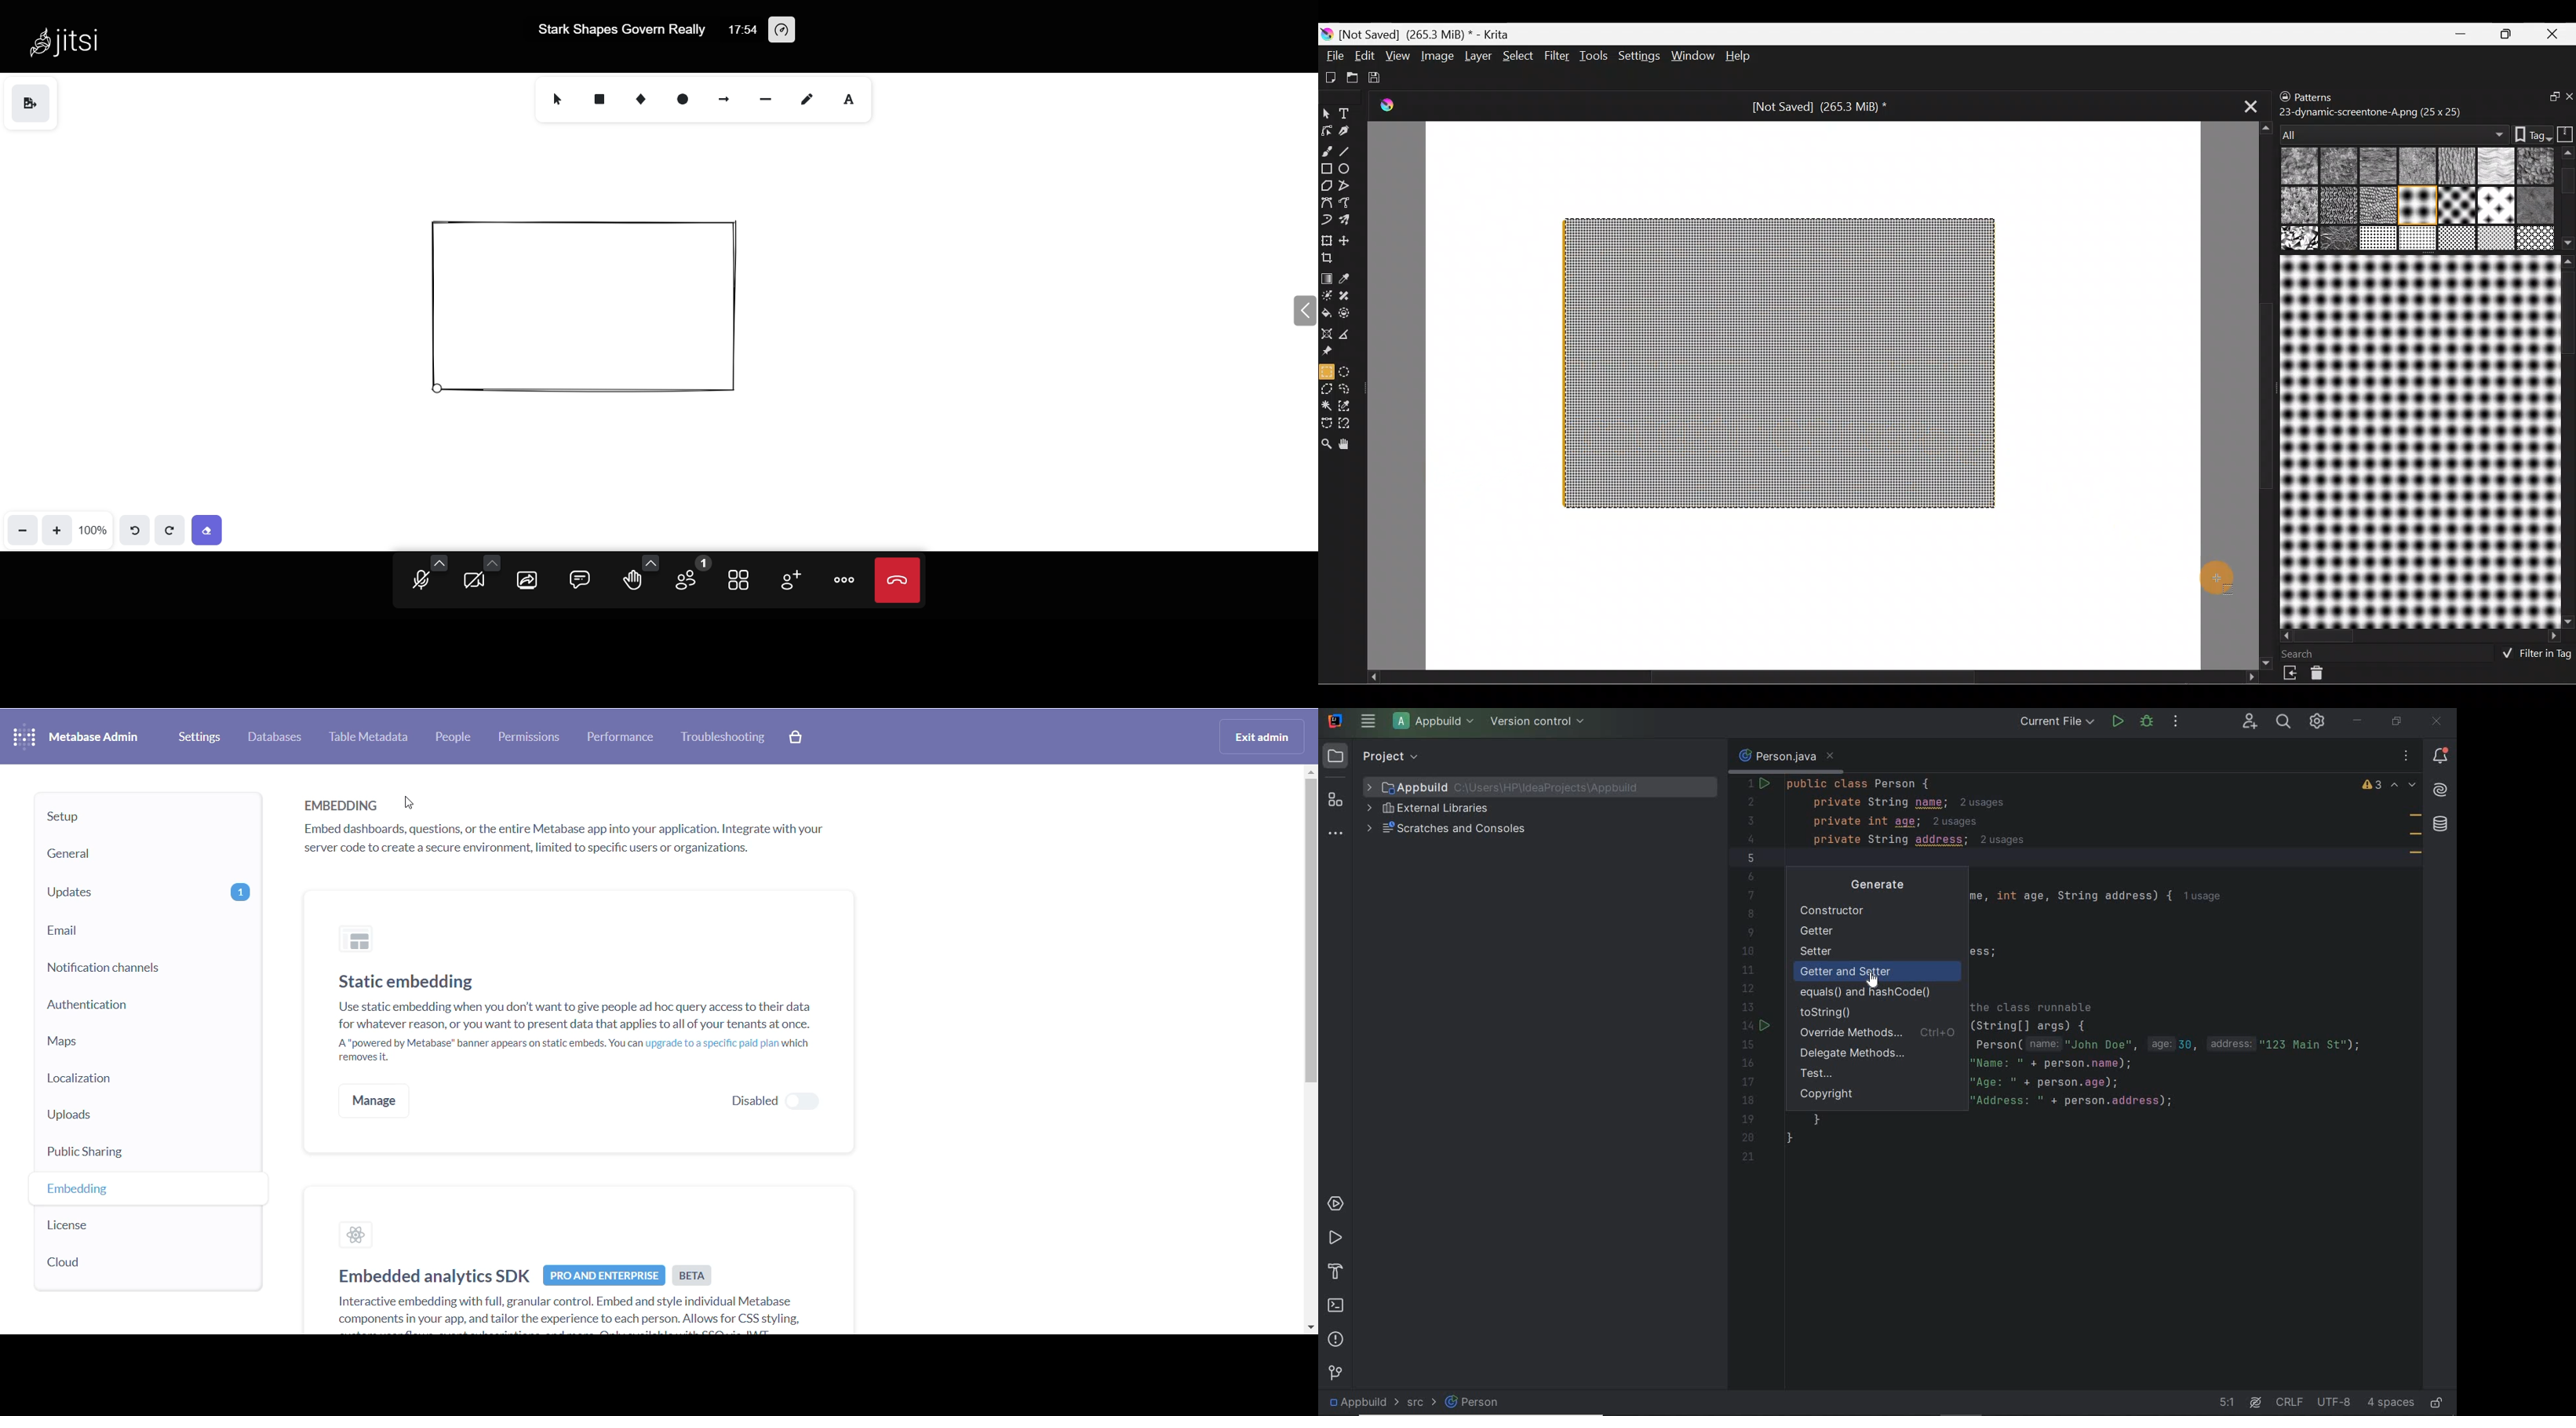  Describe the element at coordinates (2416, 207) in the screenshot. I see `10 drawed_dotted.png` at that location.